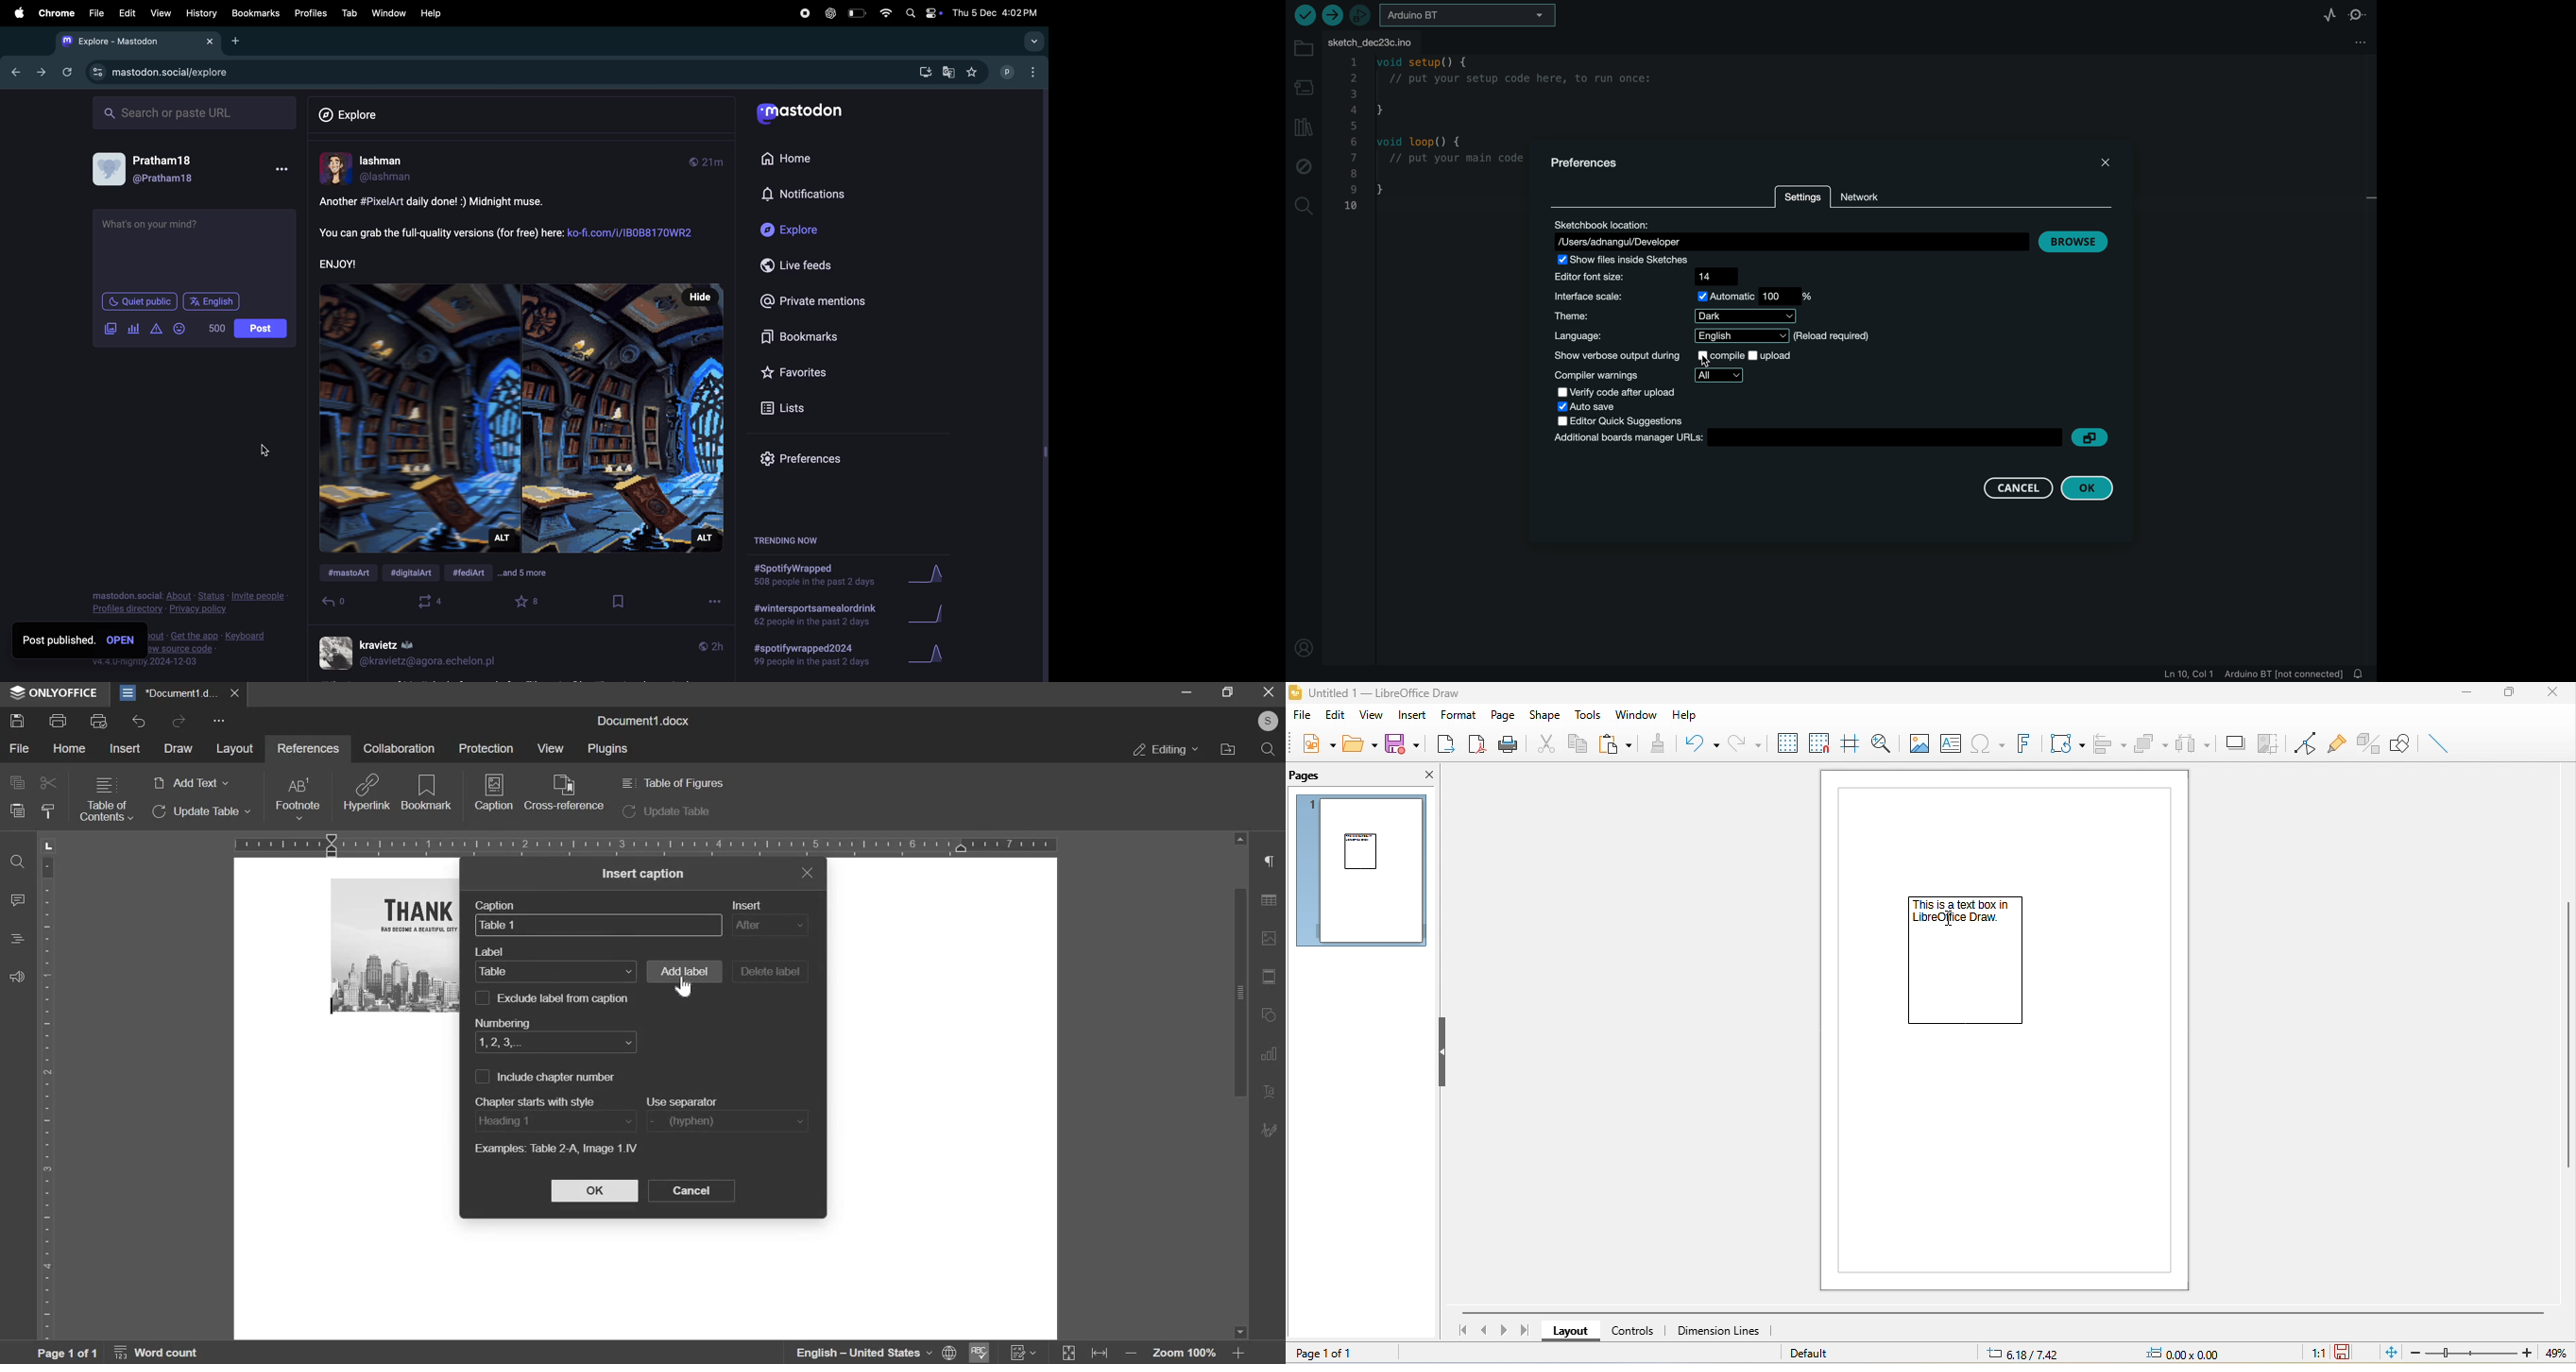 The height and width of the screenshot is (1372, 2576). I want to click on board manager, so click(1302, 86).